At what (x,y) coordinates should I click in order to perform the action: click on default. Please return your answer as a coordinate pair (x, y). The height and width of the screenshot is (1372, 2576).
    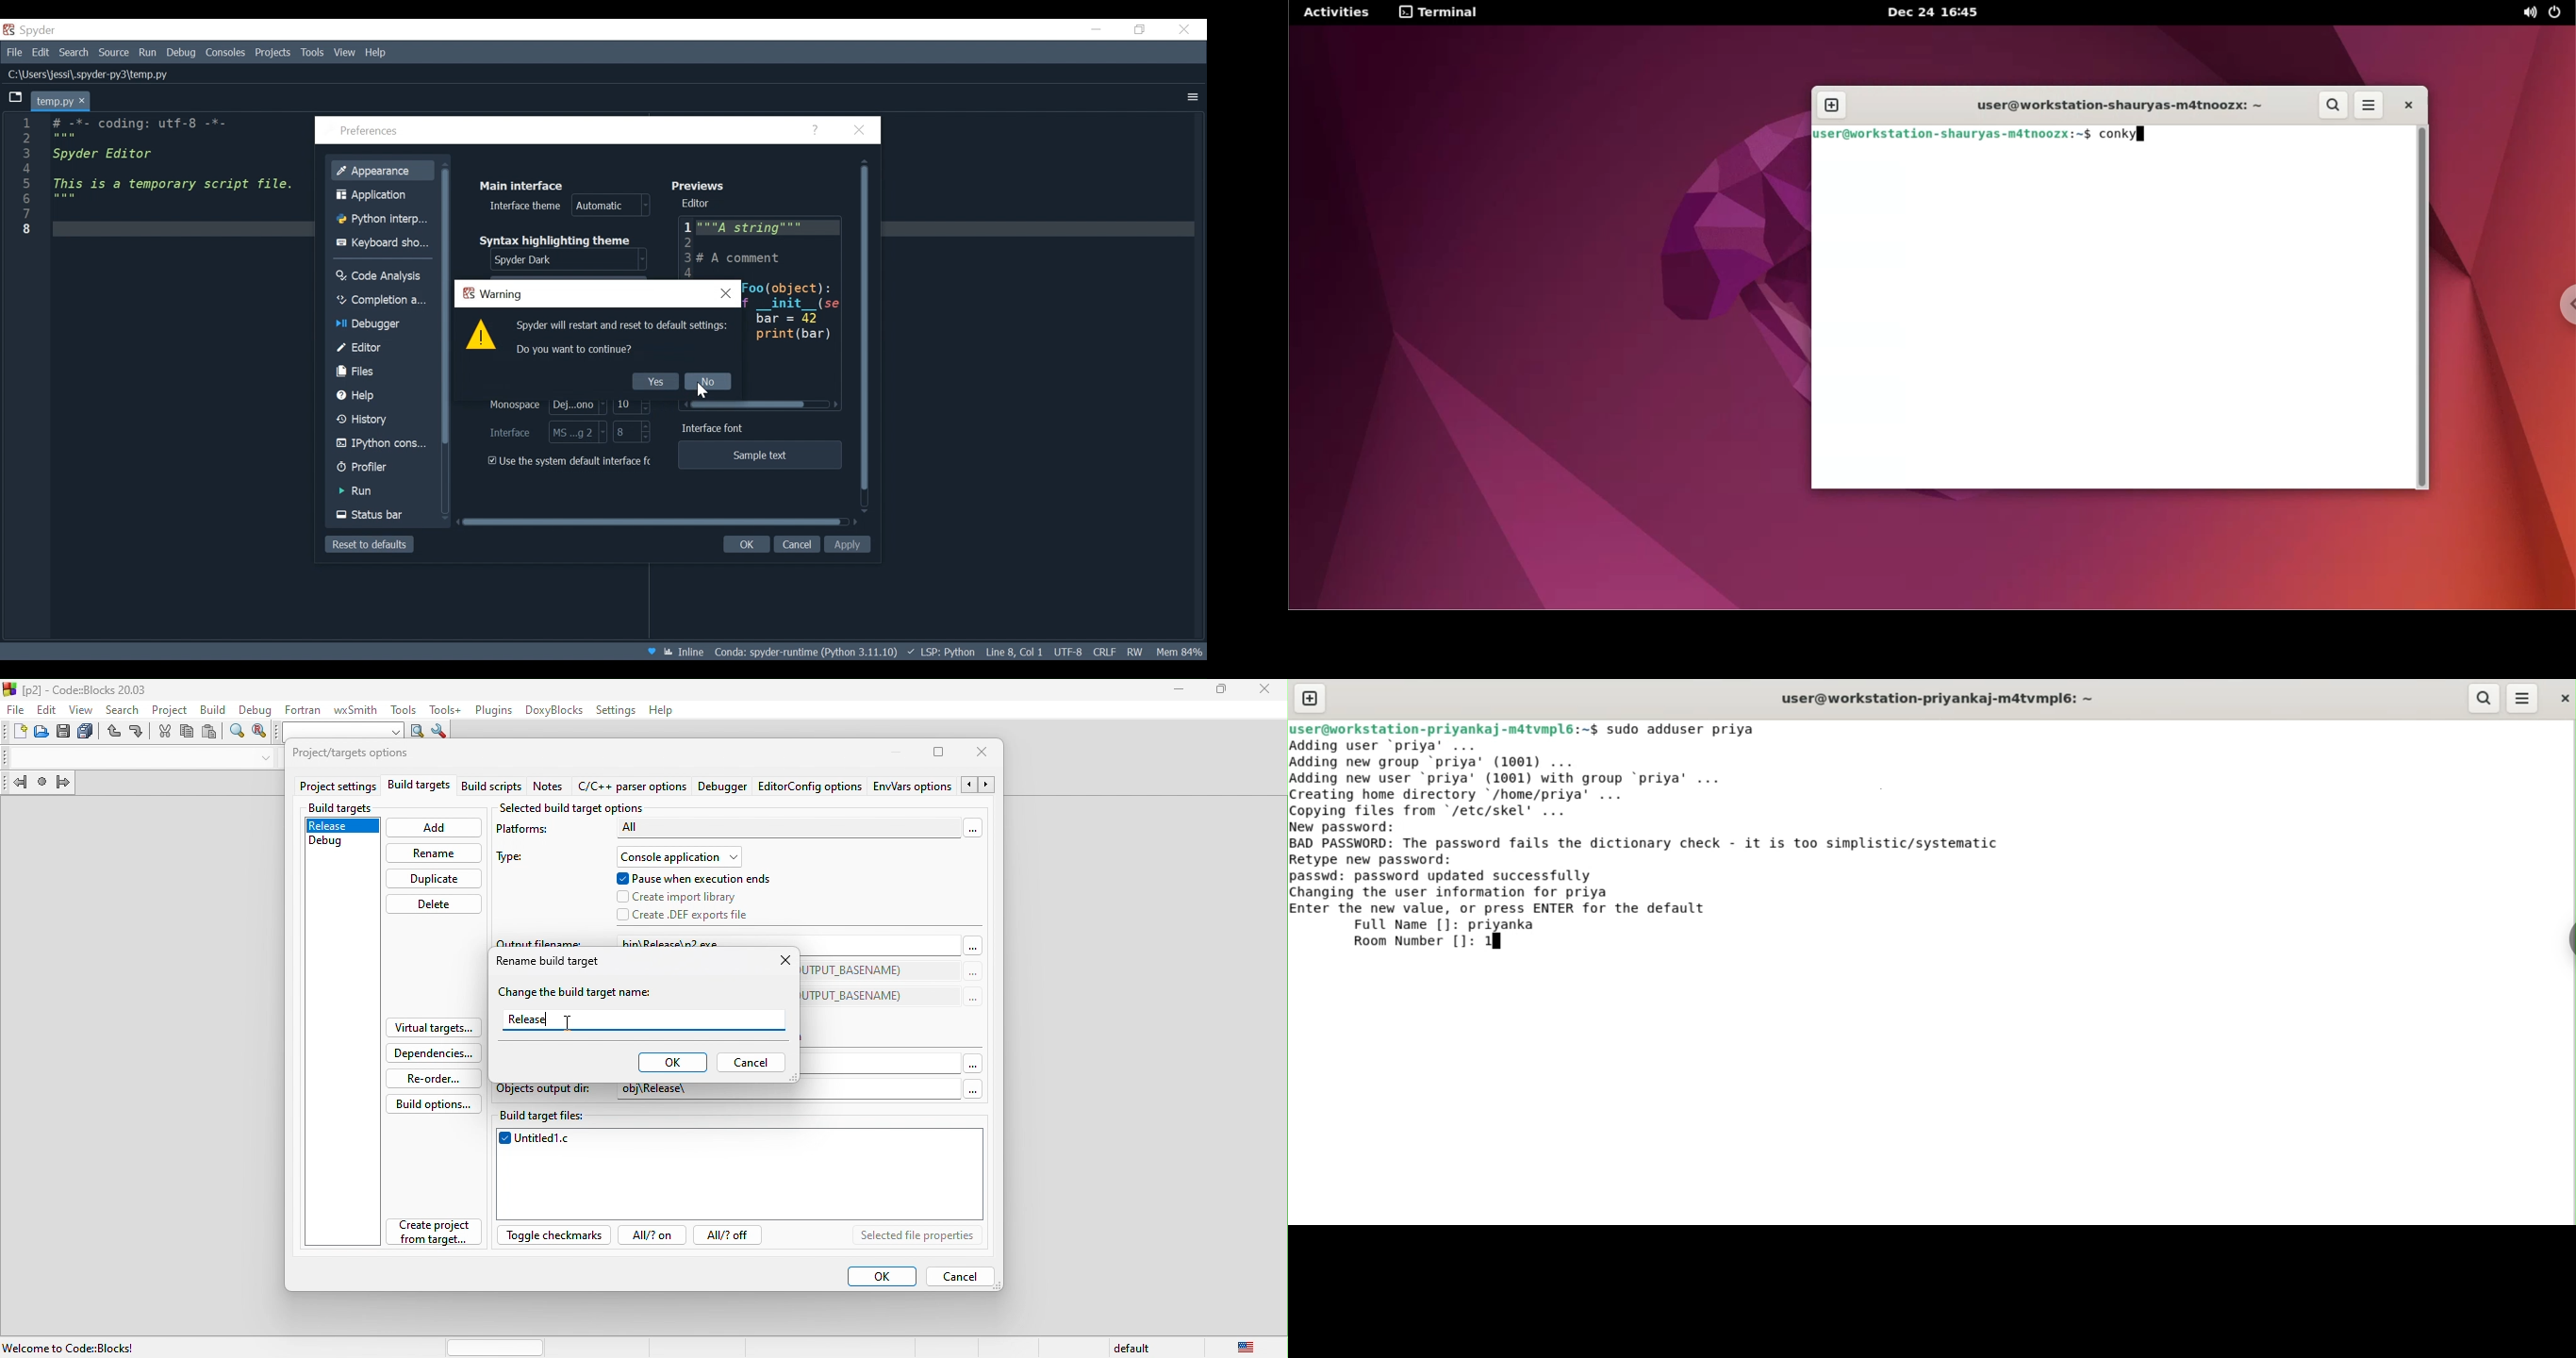
    Looking at the image, I should click on (1135, 1346).